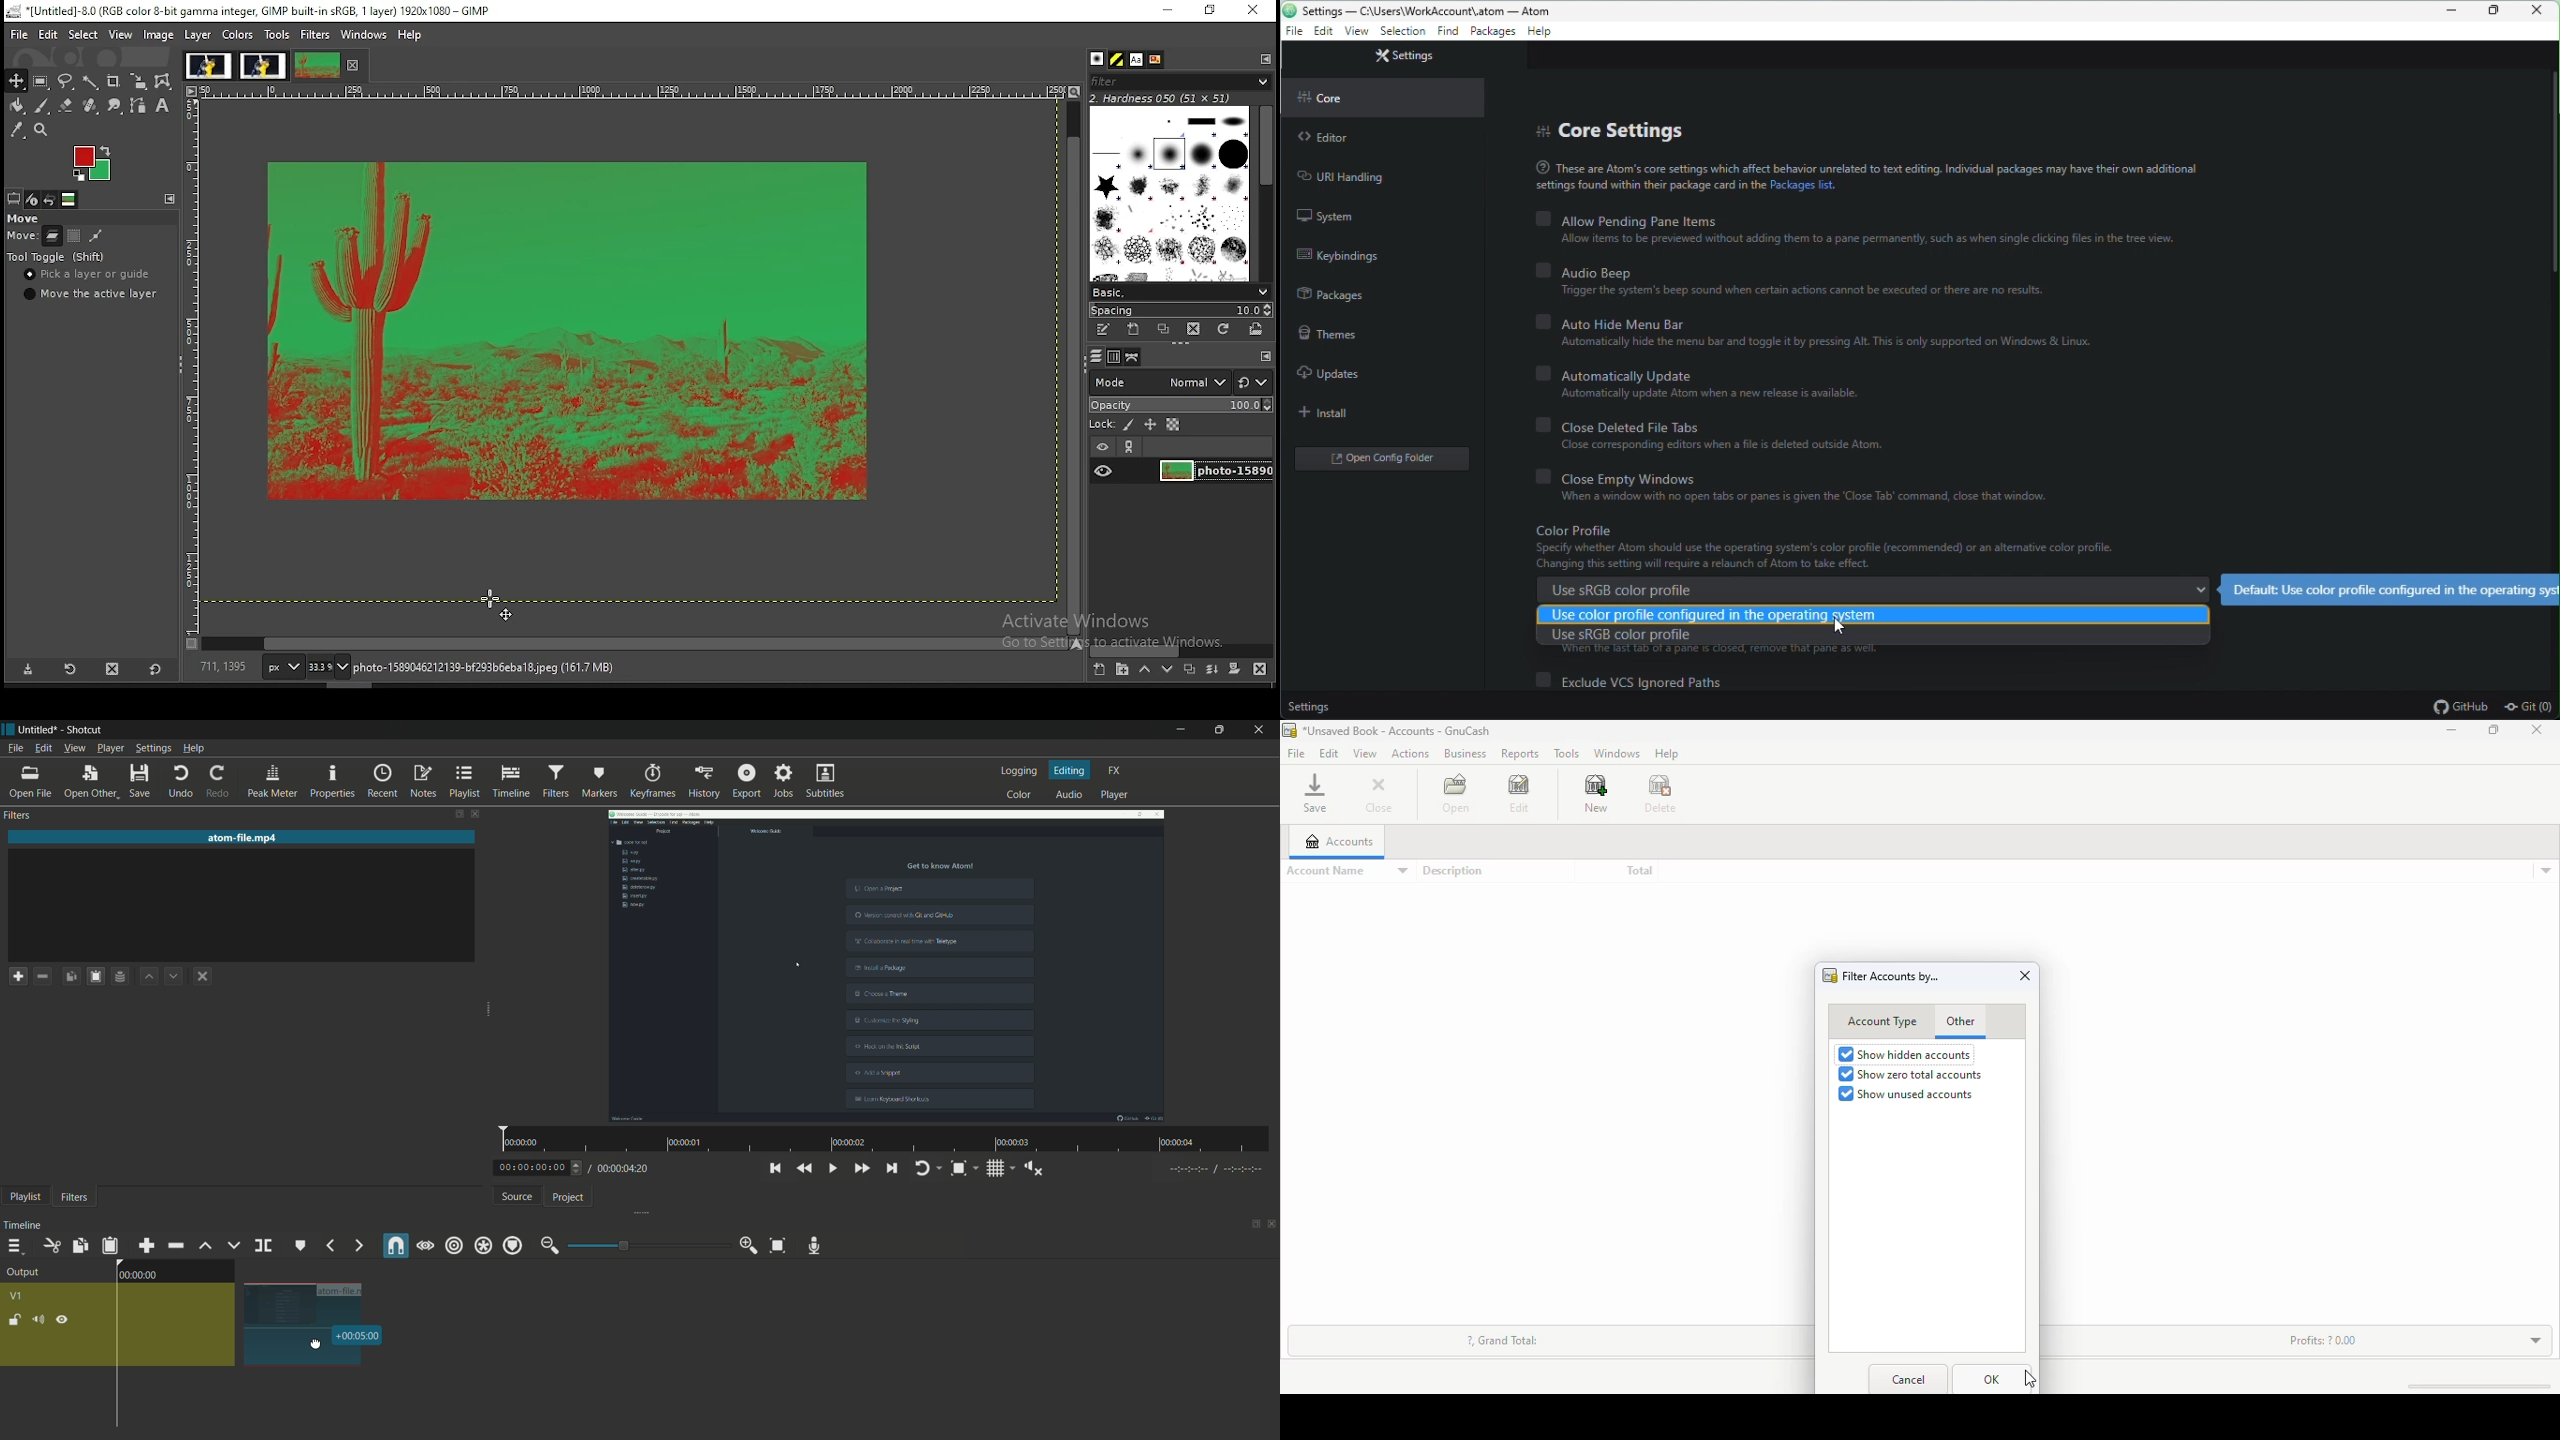 This screenshot has width=2576, height=1456. Describe the element at coordinates (317, 1345) in the screenshot. I see `cursor` at that location.